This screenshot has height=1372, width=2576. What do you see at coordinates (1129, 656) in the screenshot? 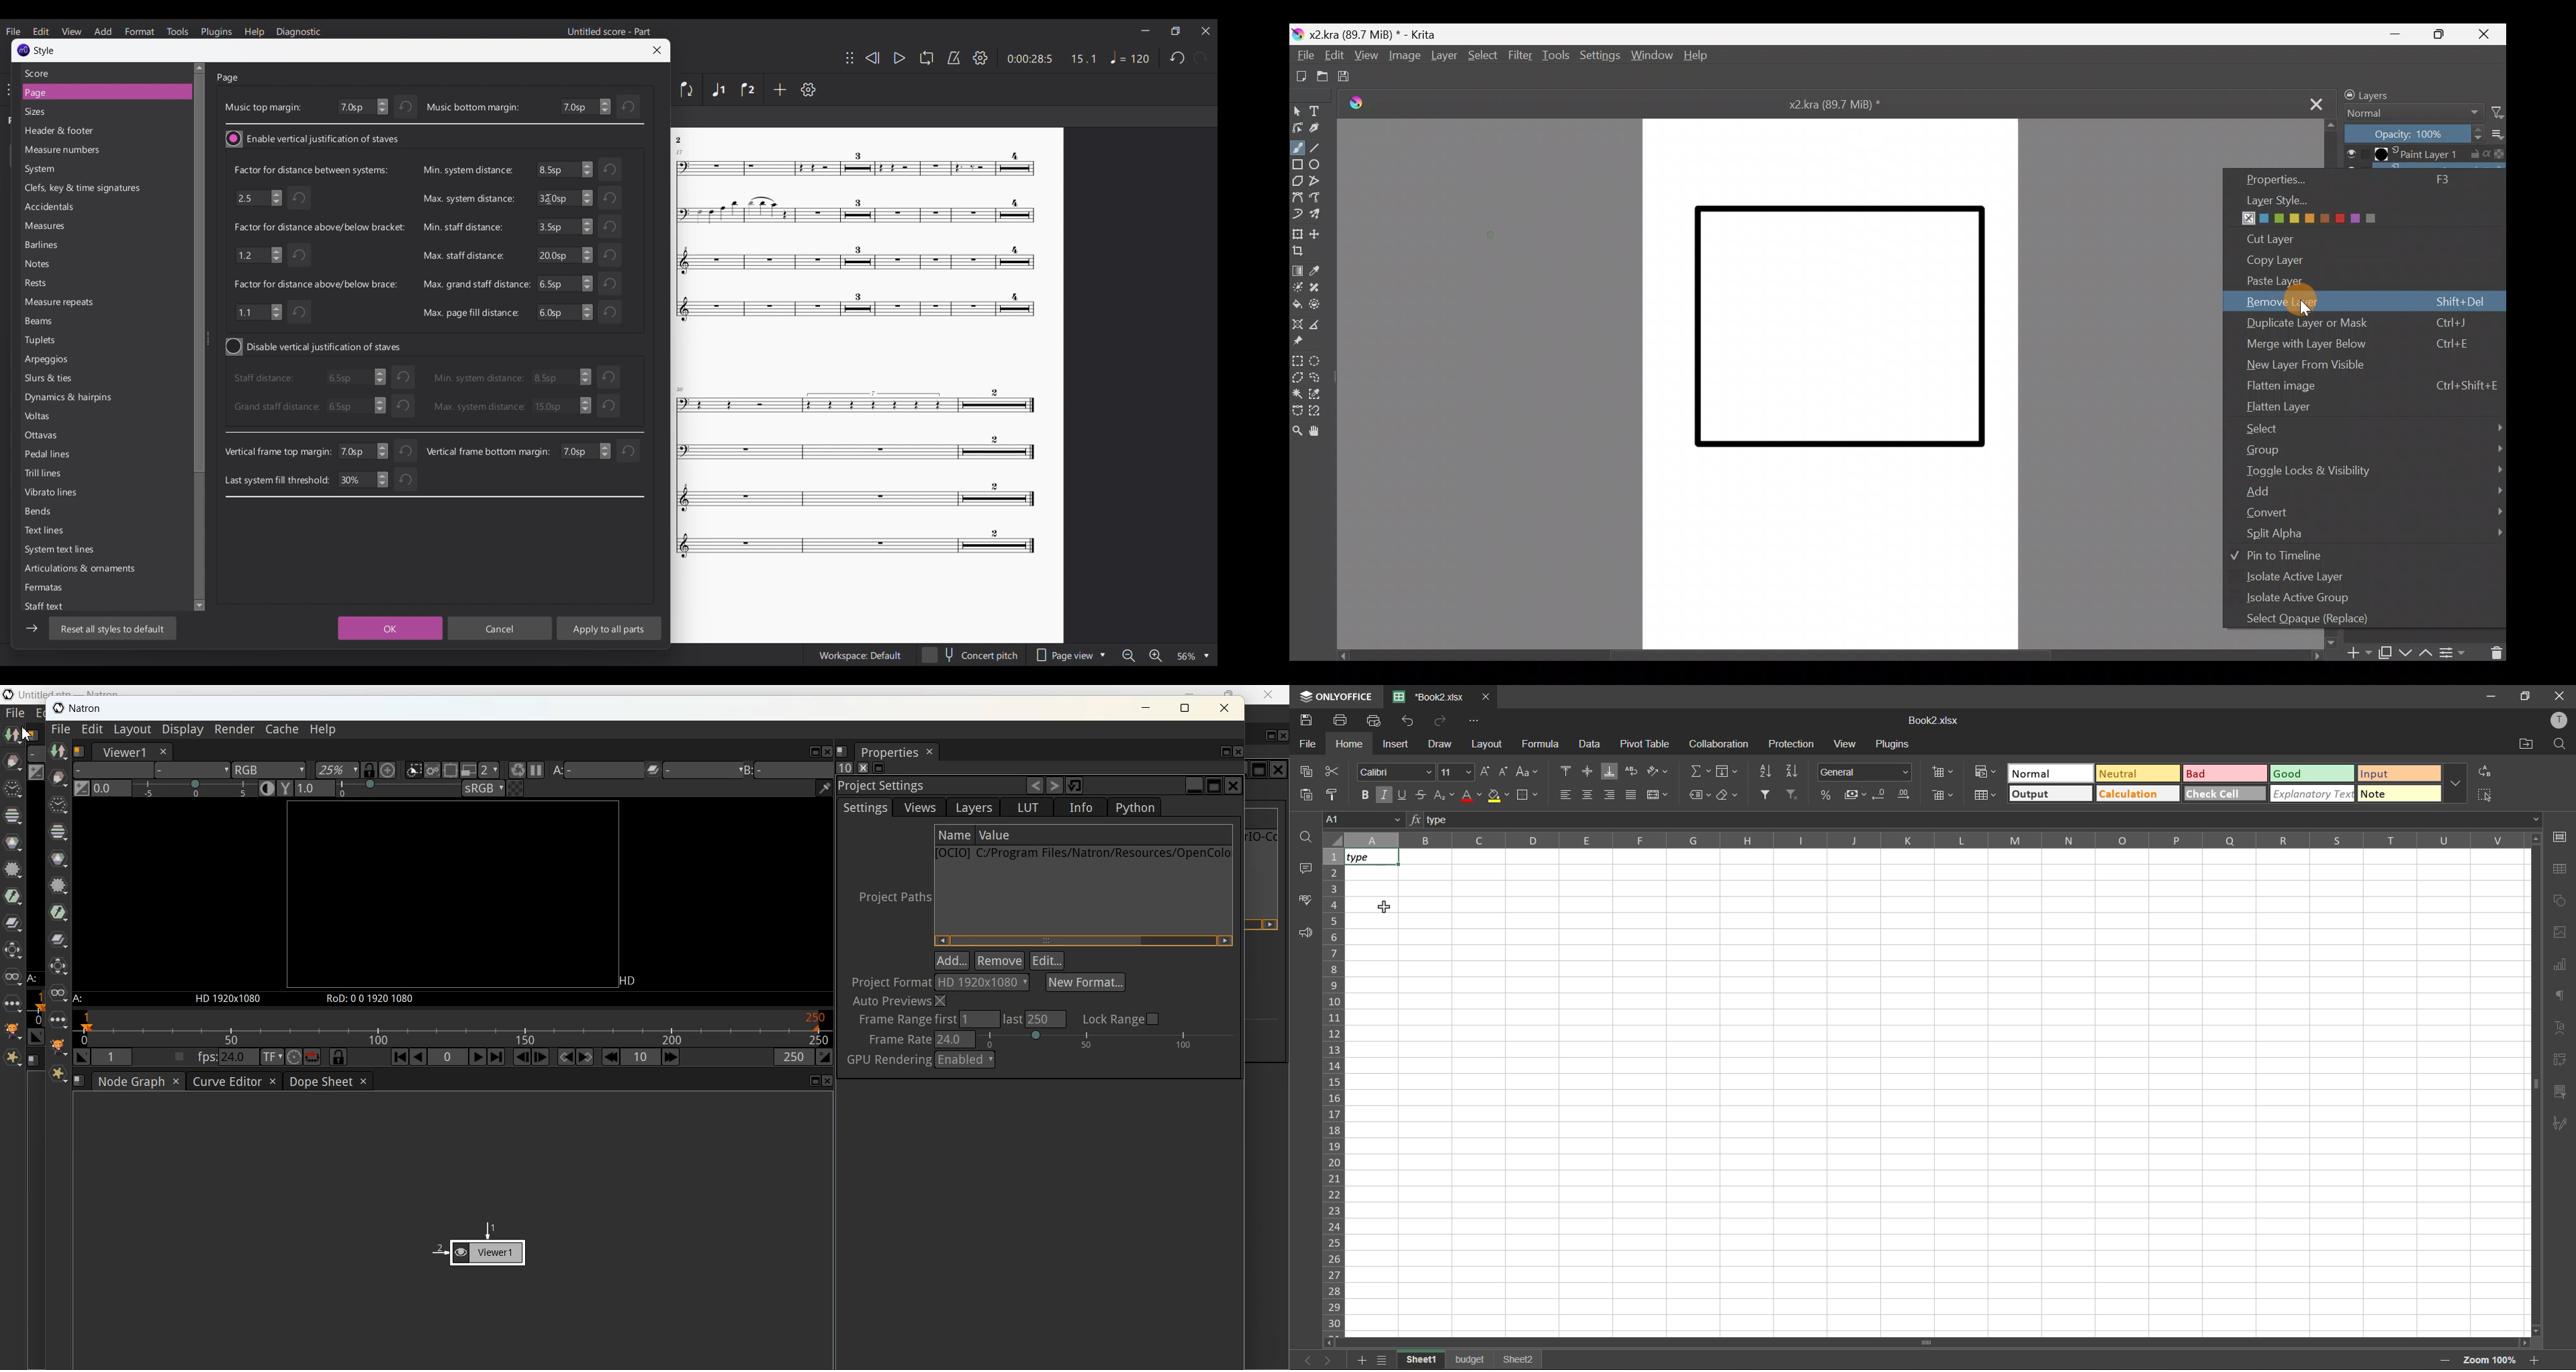
I see `Zoom out` at bounding box center [1129, 656].